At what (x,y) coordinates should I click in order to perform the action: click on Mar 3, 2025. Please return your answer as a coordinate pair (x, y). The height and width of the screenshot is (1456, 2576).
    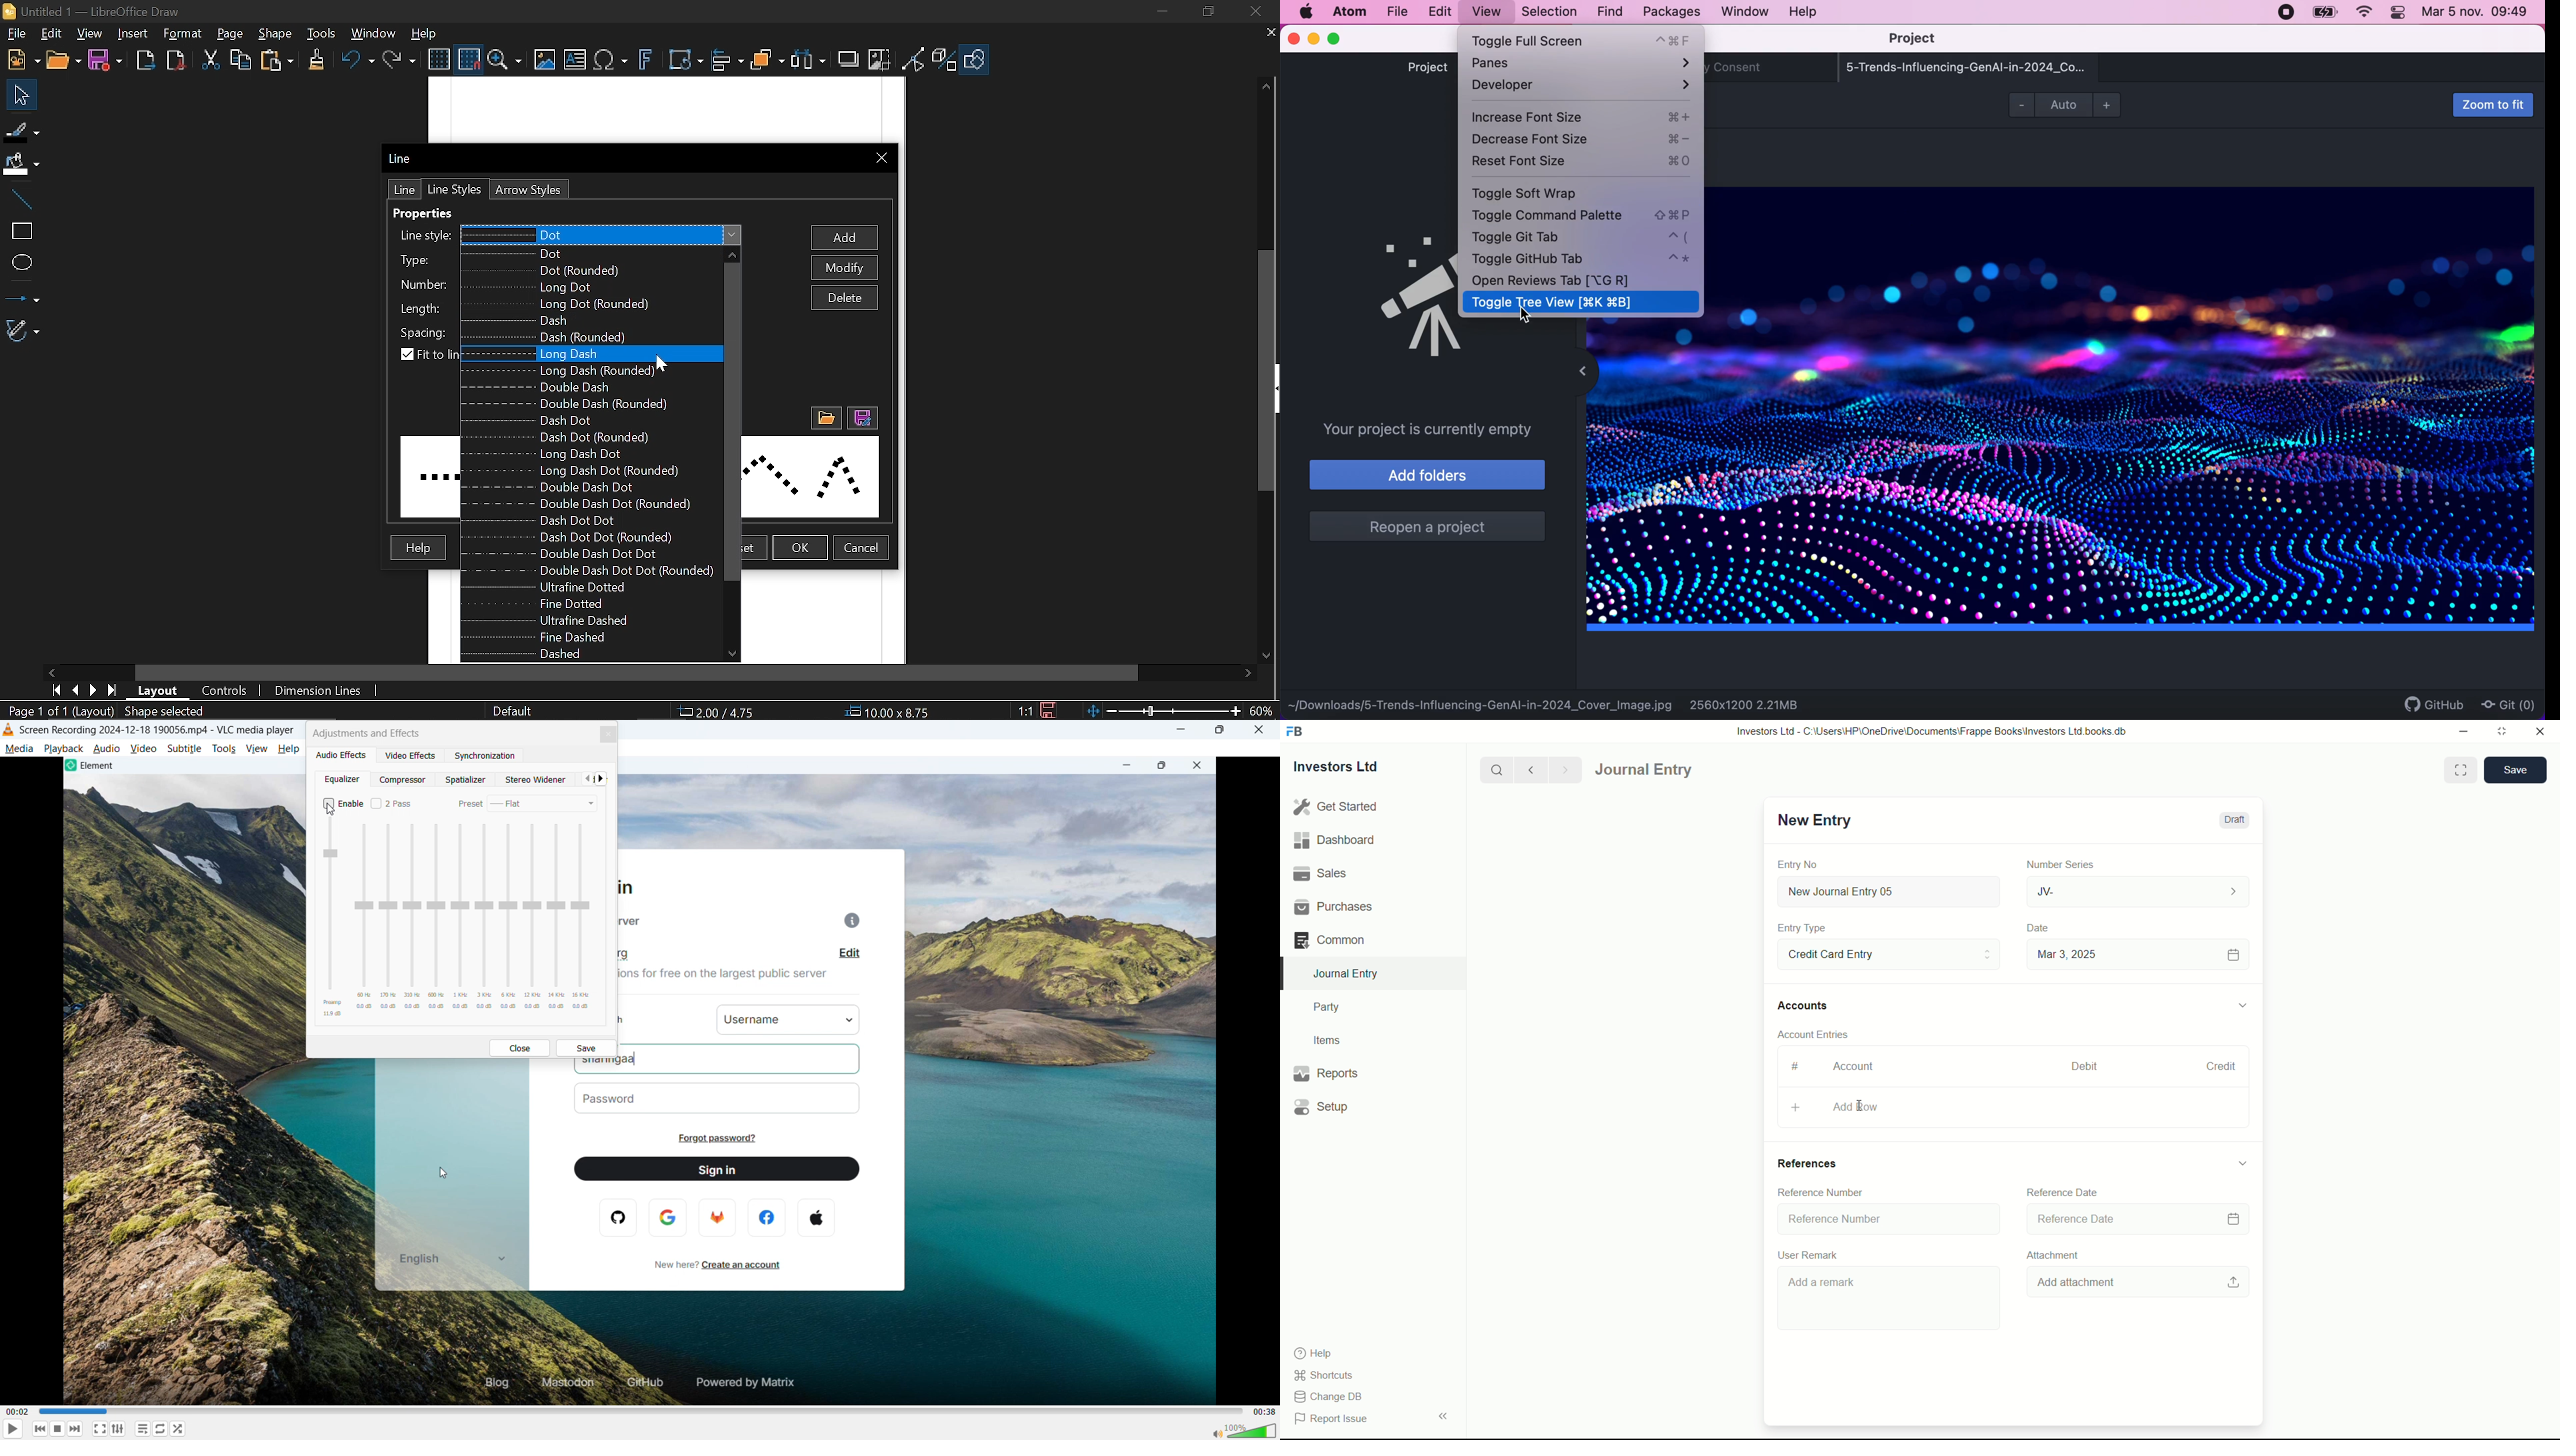
    Looking at the image, I should click on (2136, 954).